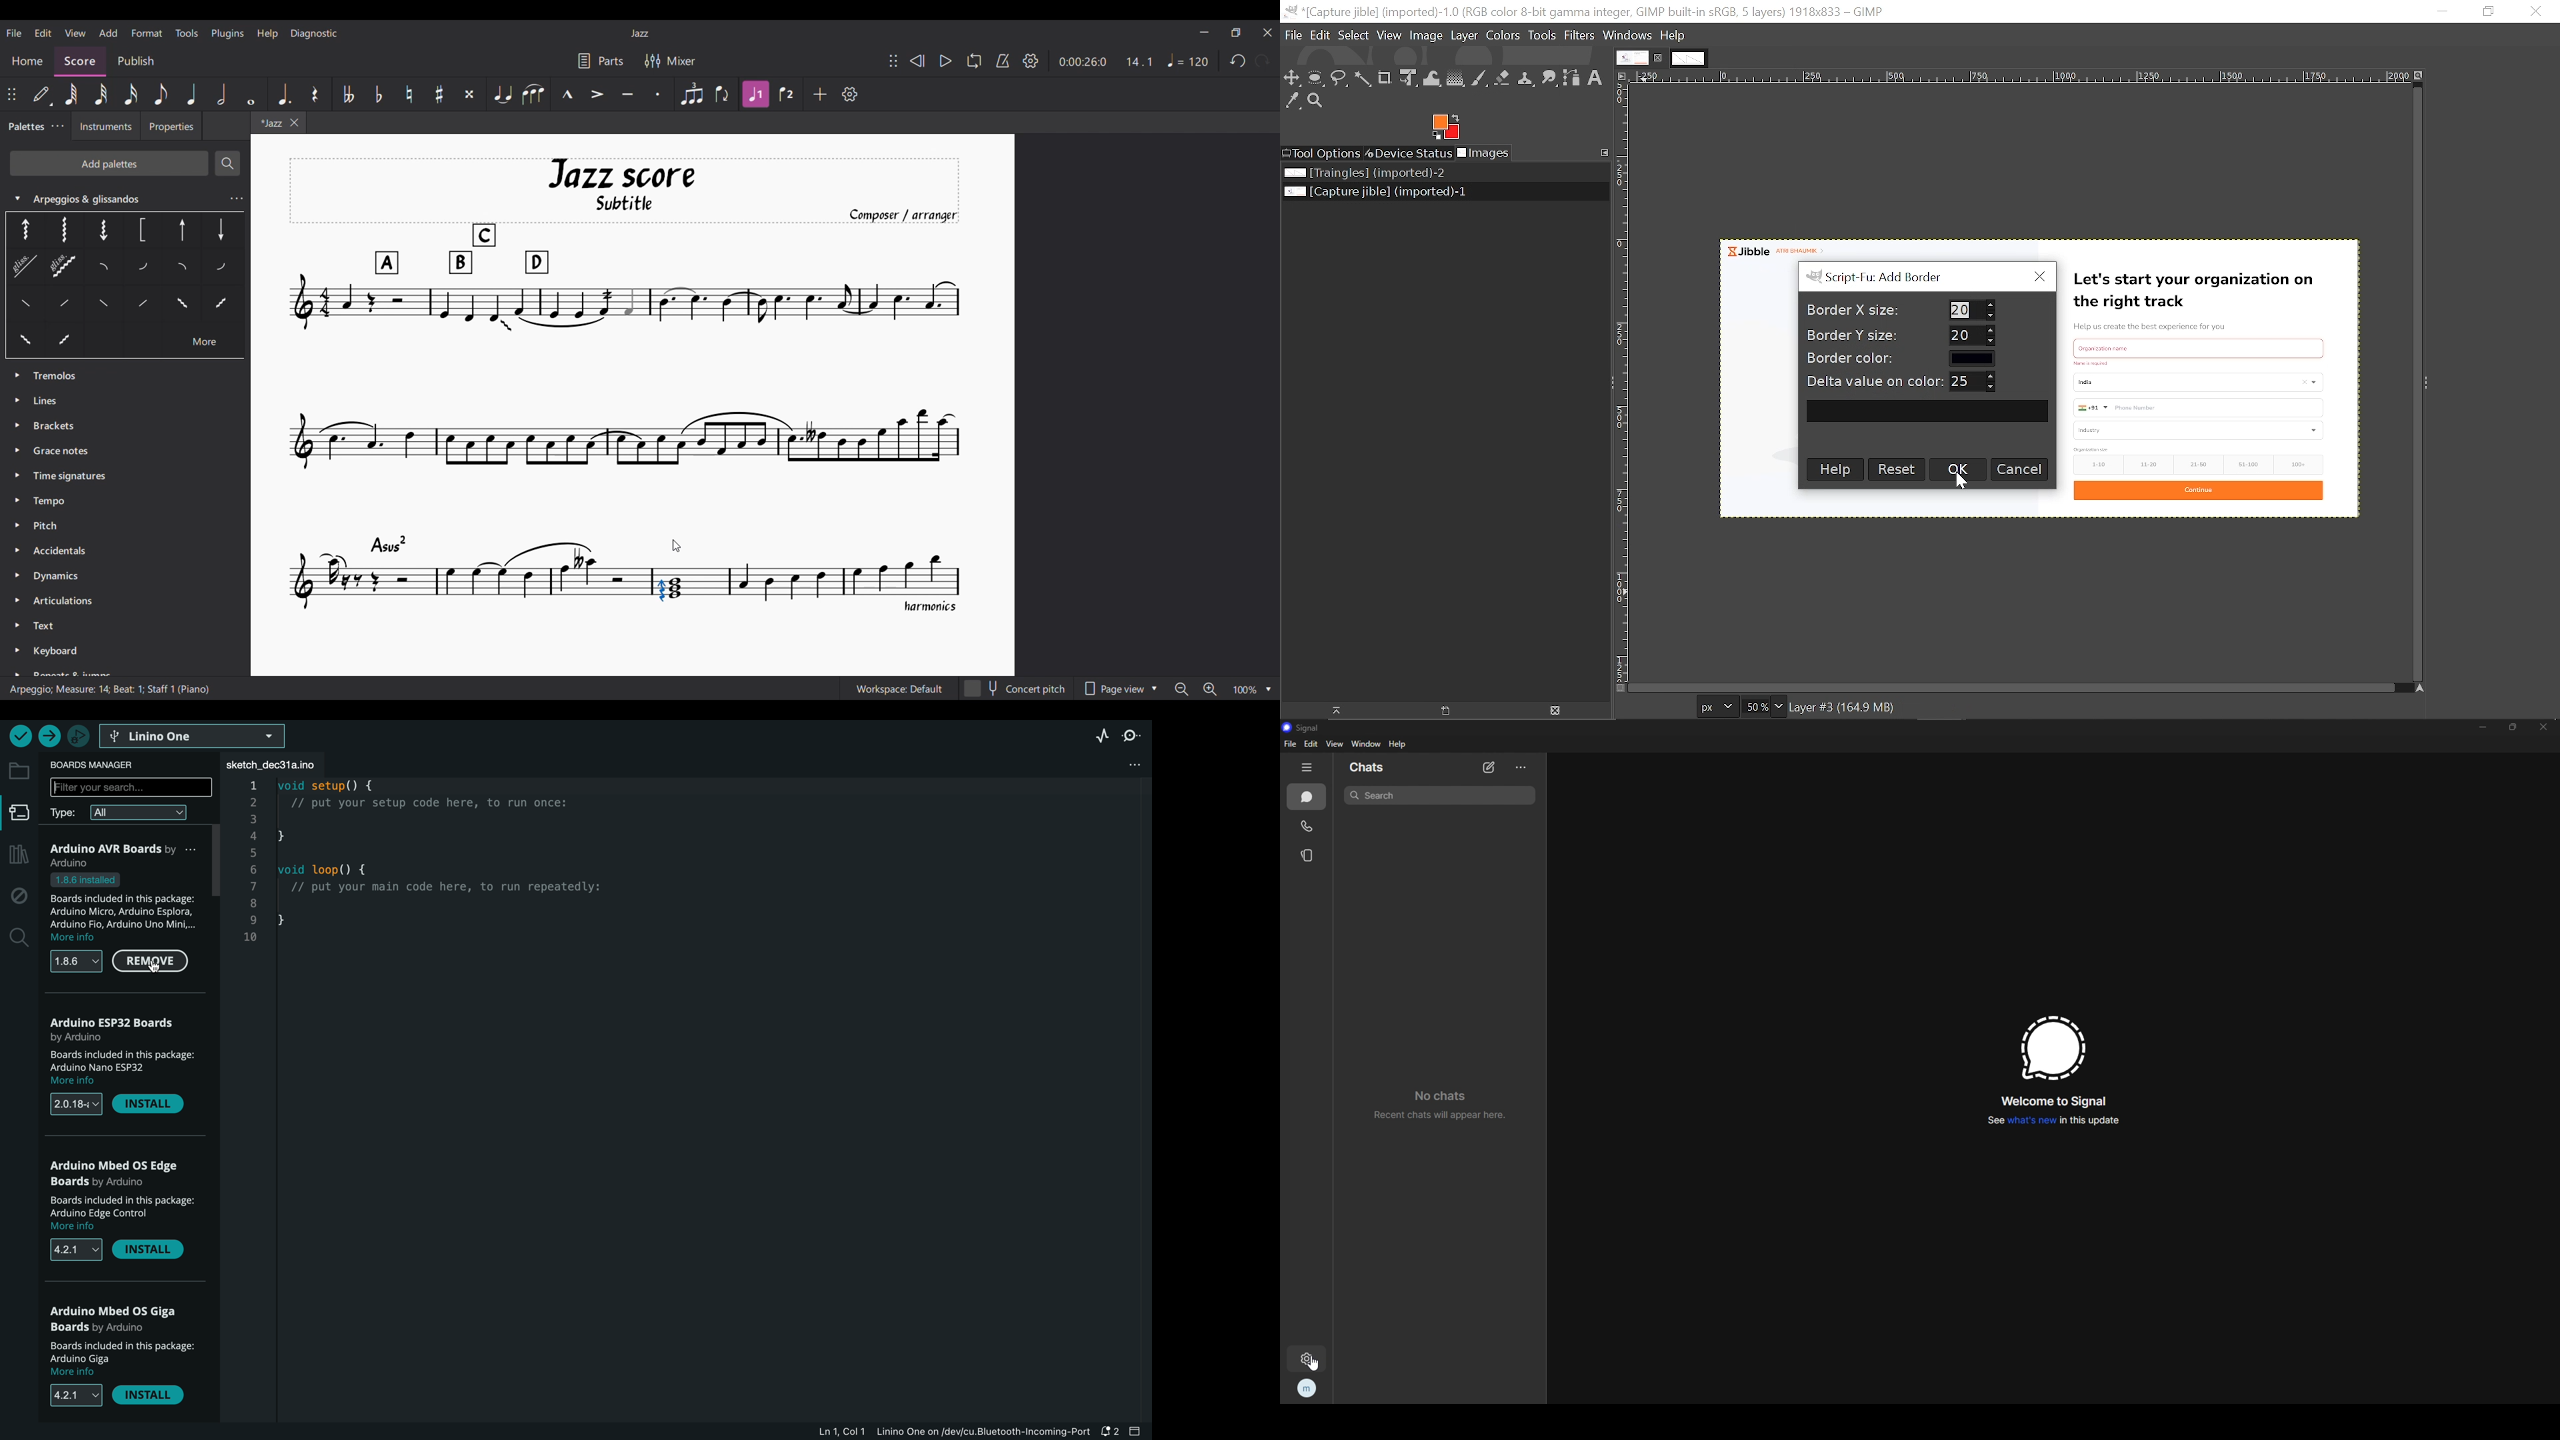 This screenshot has height=1456, width=2576. Describe the element at coordinates (101, 95) in the screenshot. I see `32nd note` at that location.